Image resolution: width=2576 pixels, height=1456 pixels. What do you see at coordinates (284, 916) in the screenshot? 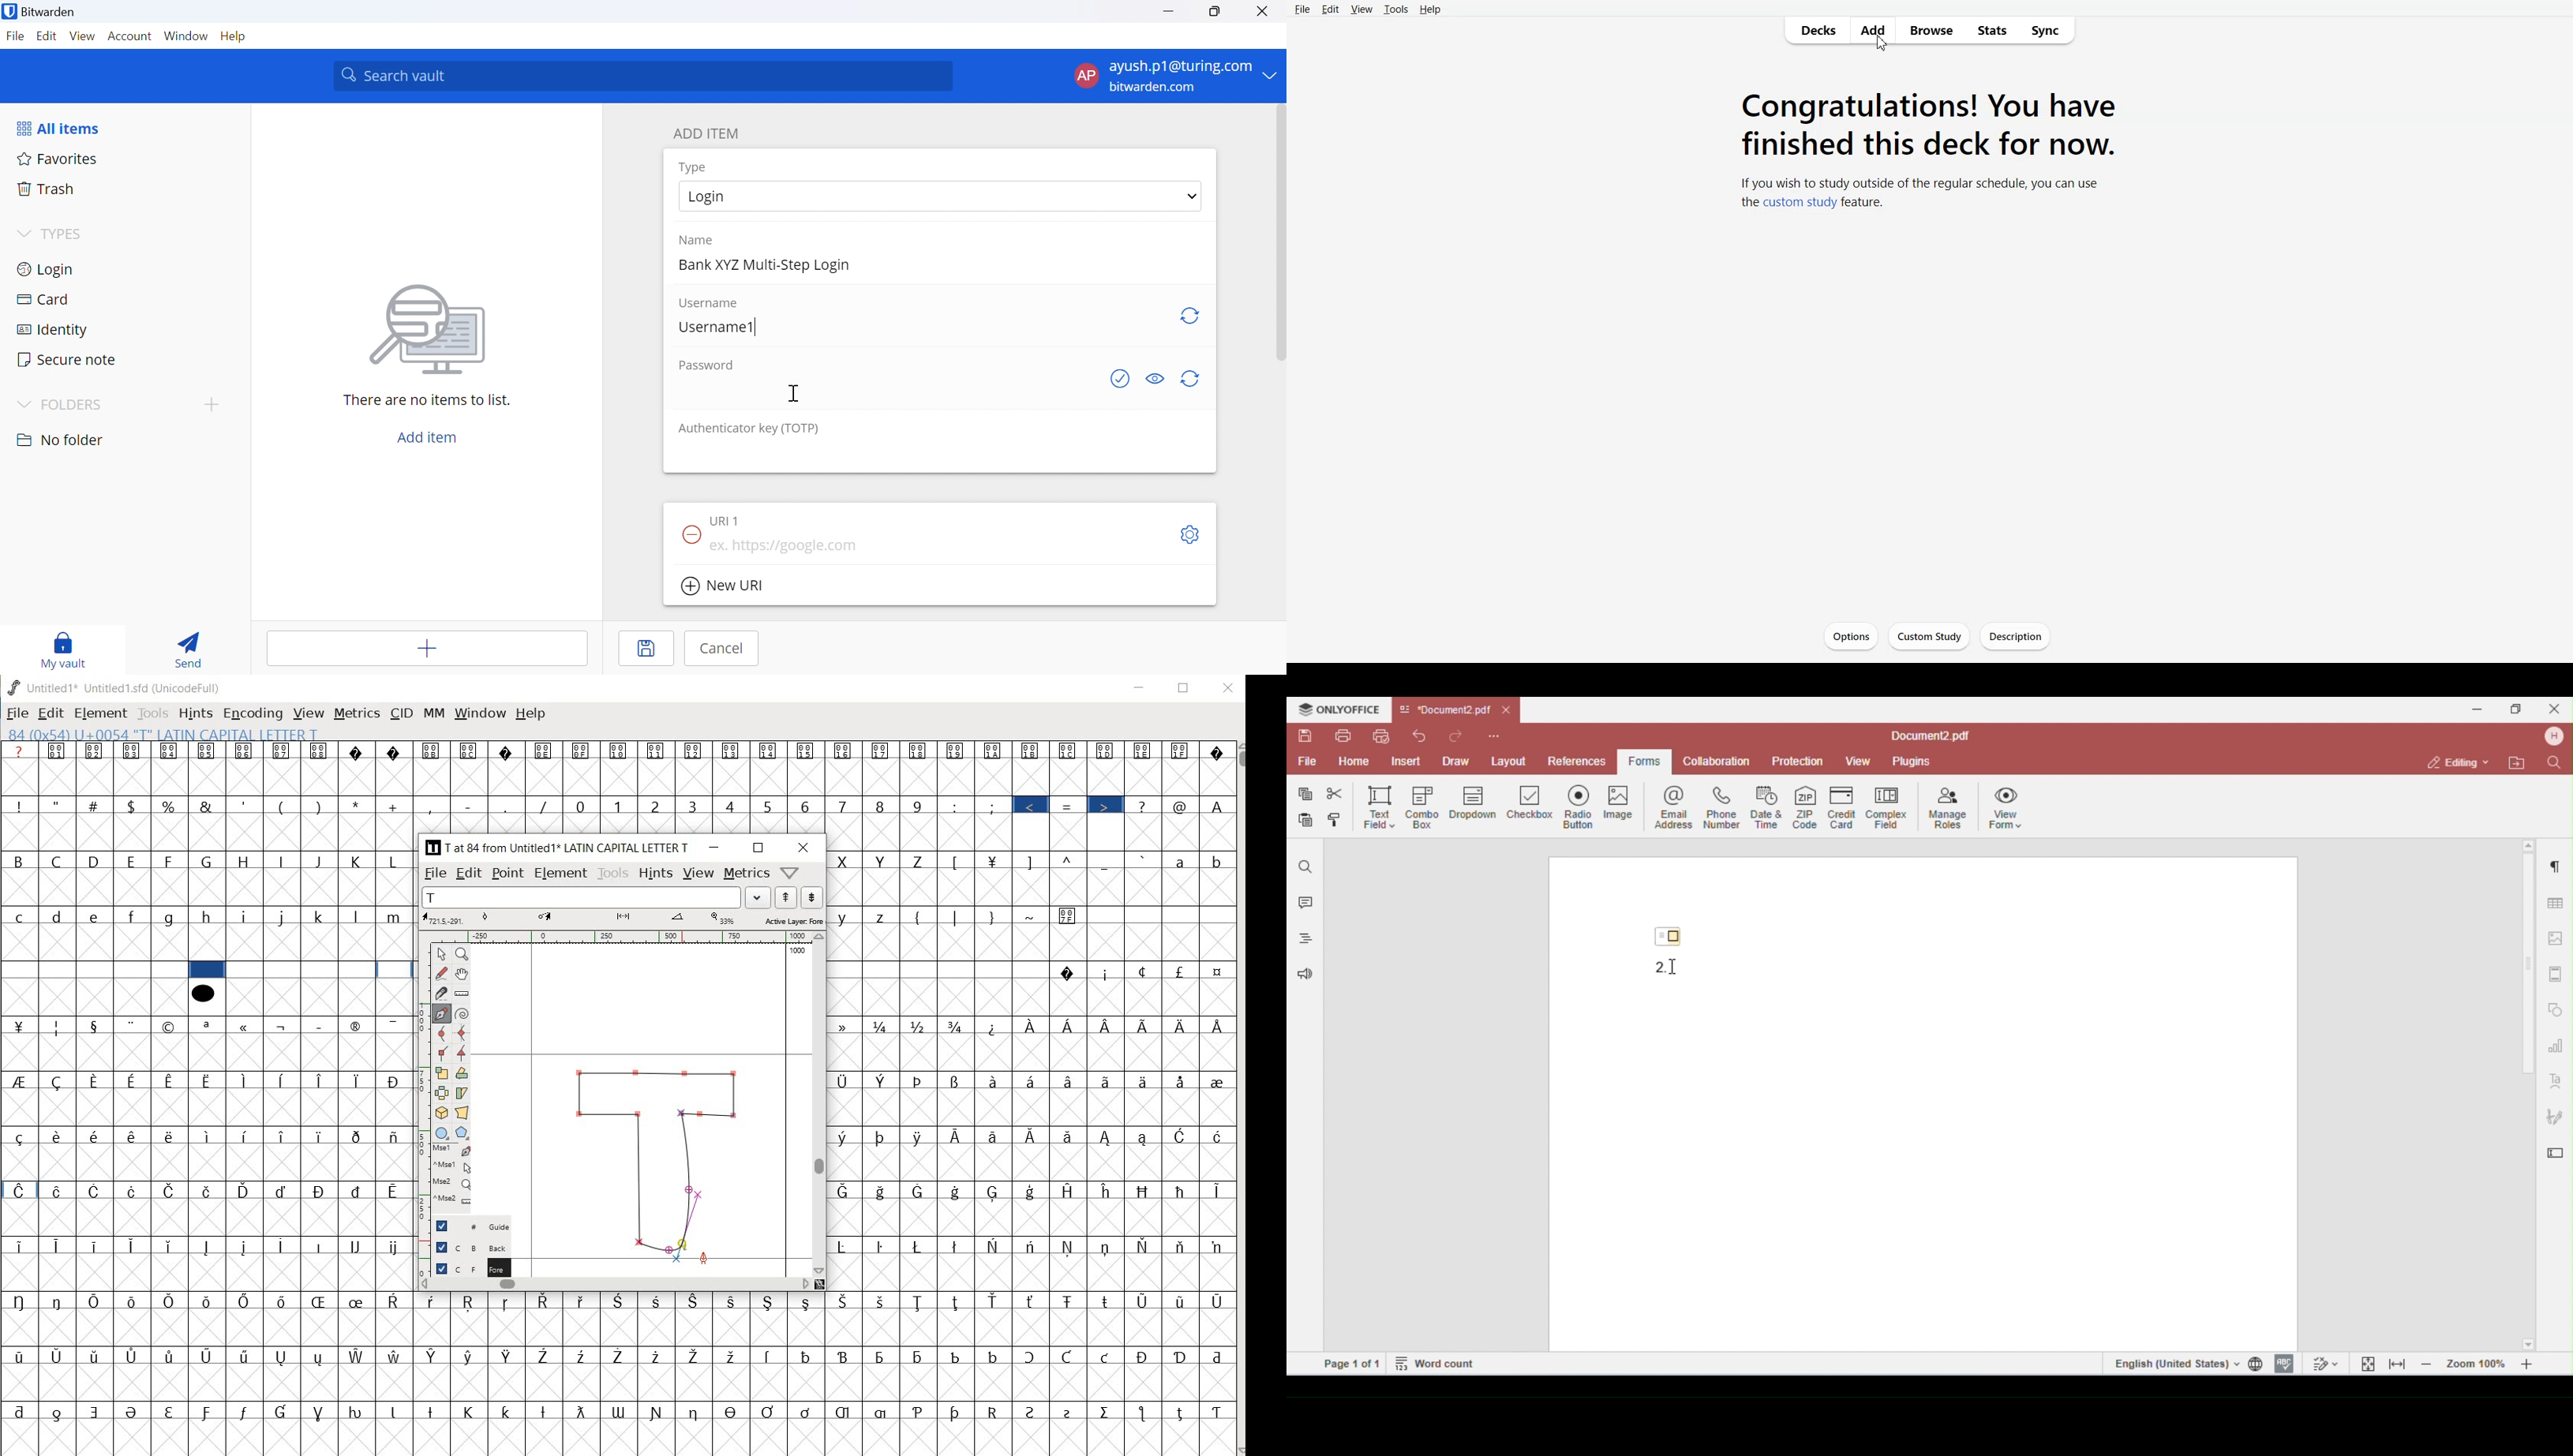
I see `j` at bounding box center [284, 916].